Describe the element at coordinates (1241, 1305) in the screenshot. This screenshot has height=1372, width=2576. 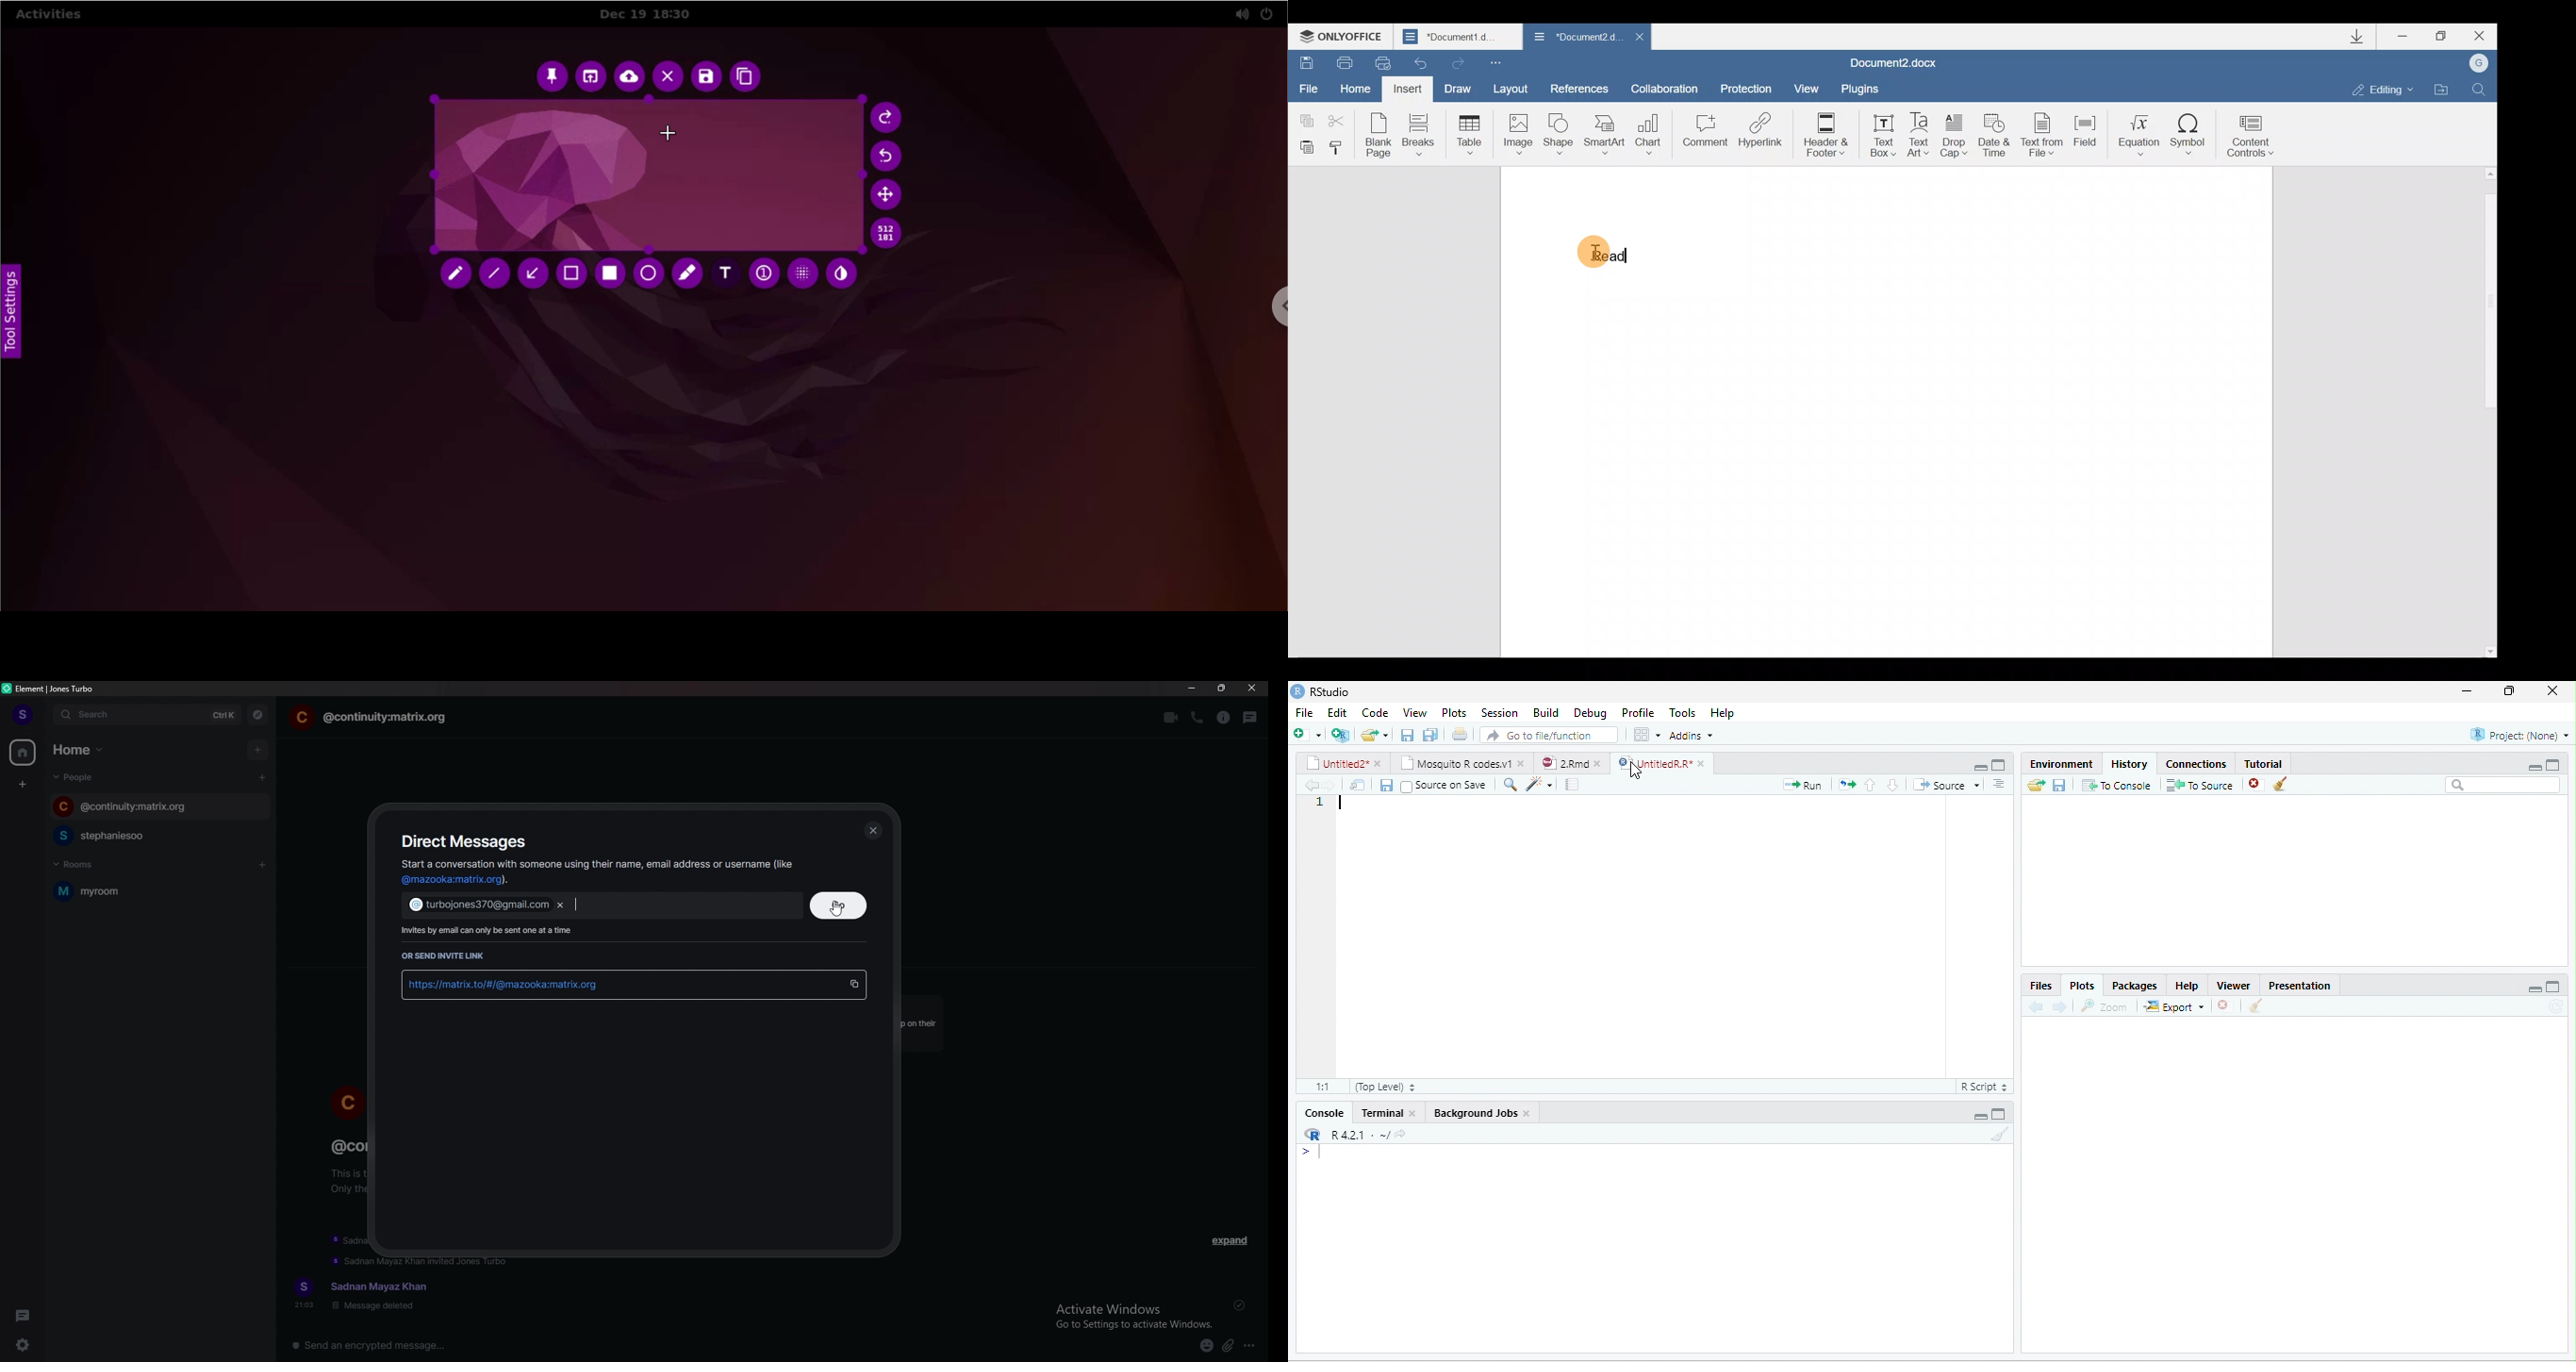
I see `delivered` at that location.